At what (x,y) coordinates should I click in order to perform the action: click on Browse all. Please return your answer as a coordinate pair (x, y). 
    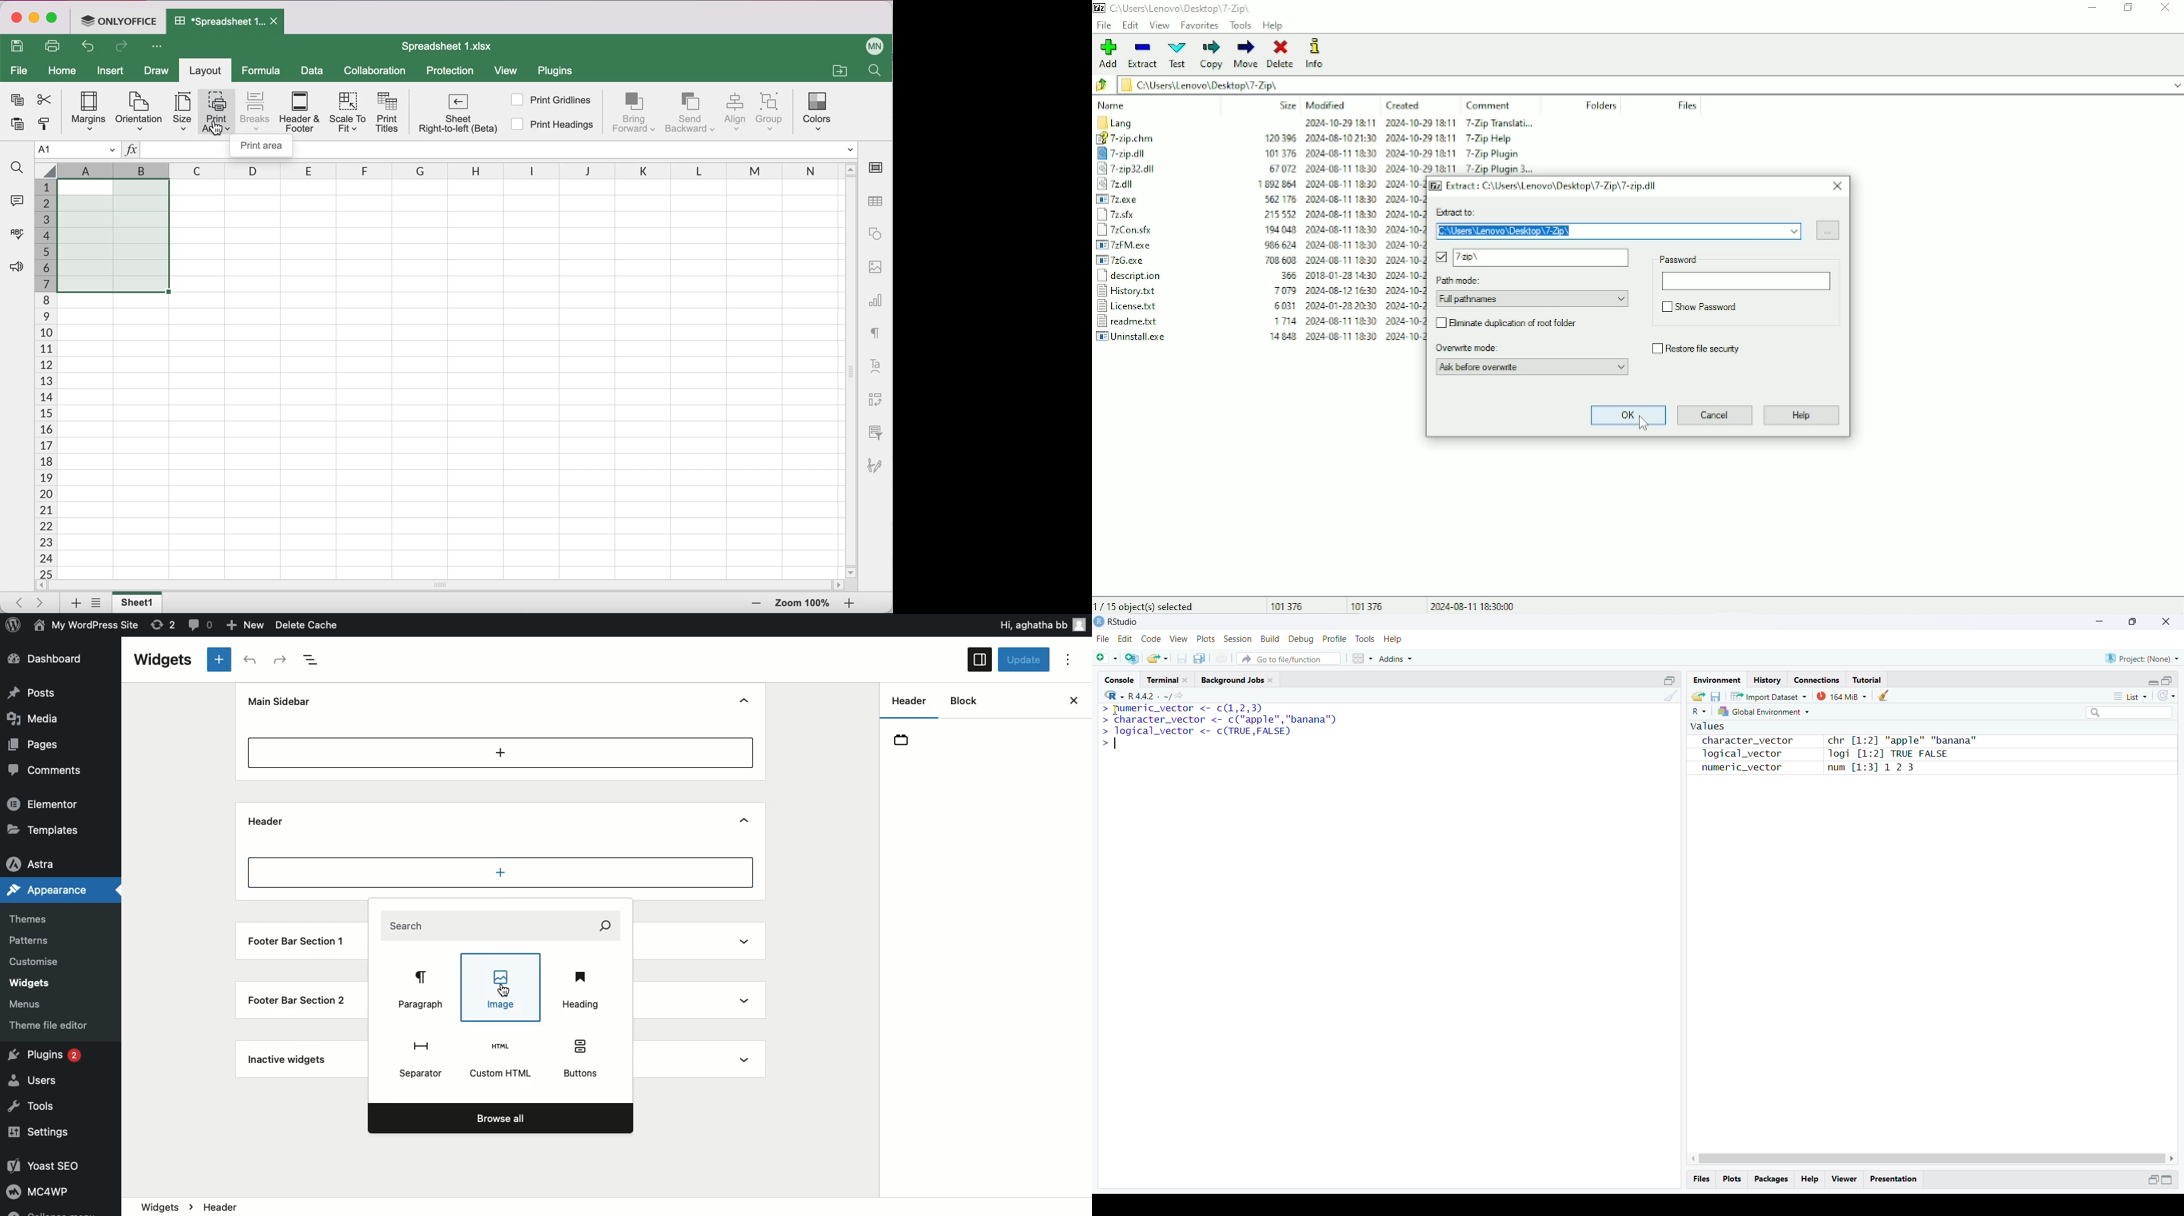
    Looking at the image, I should click on (500, 1118).